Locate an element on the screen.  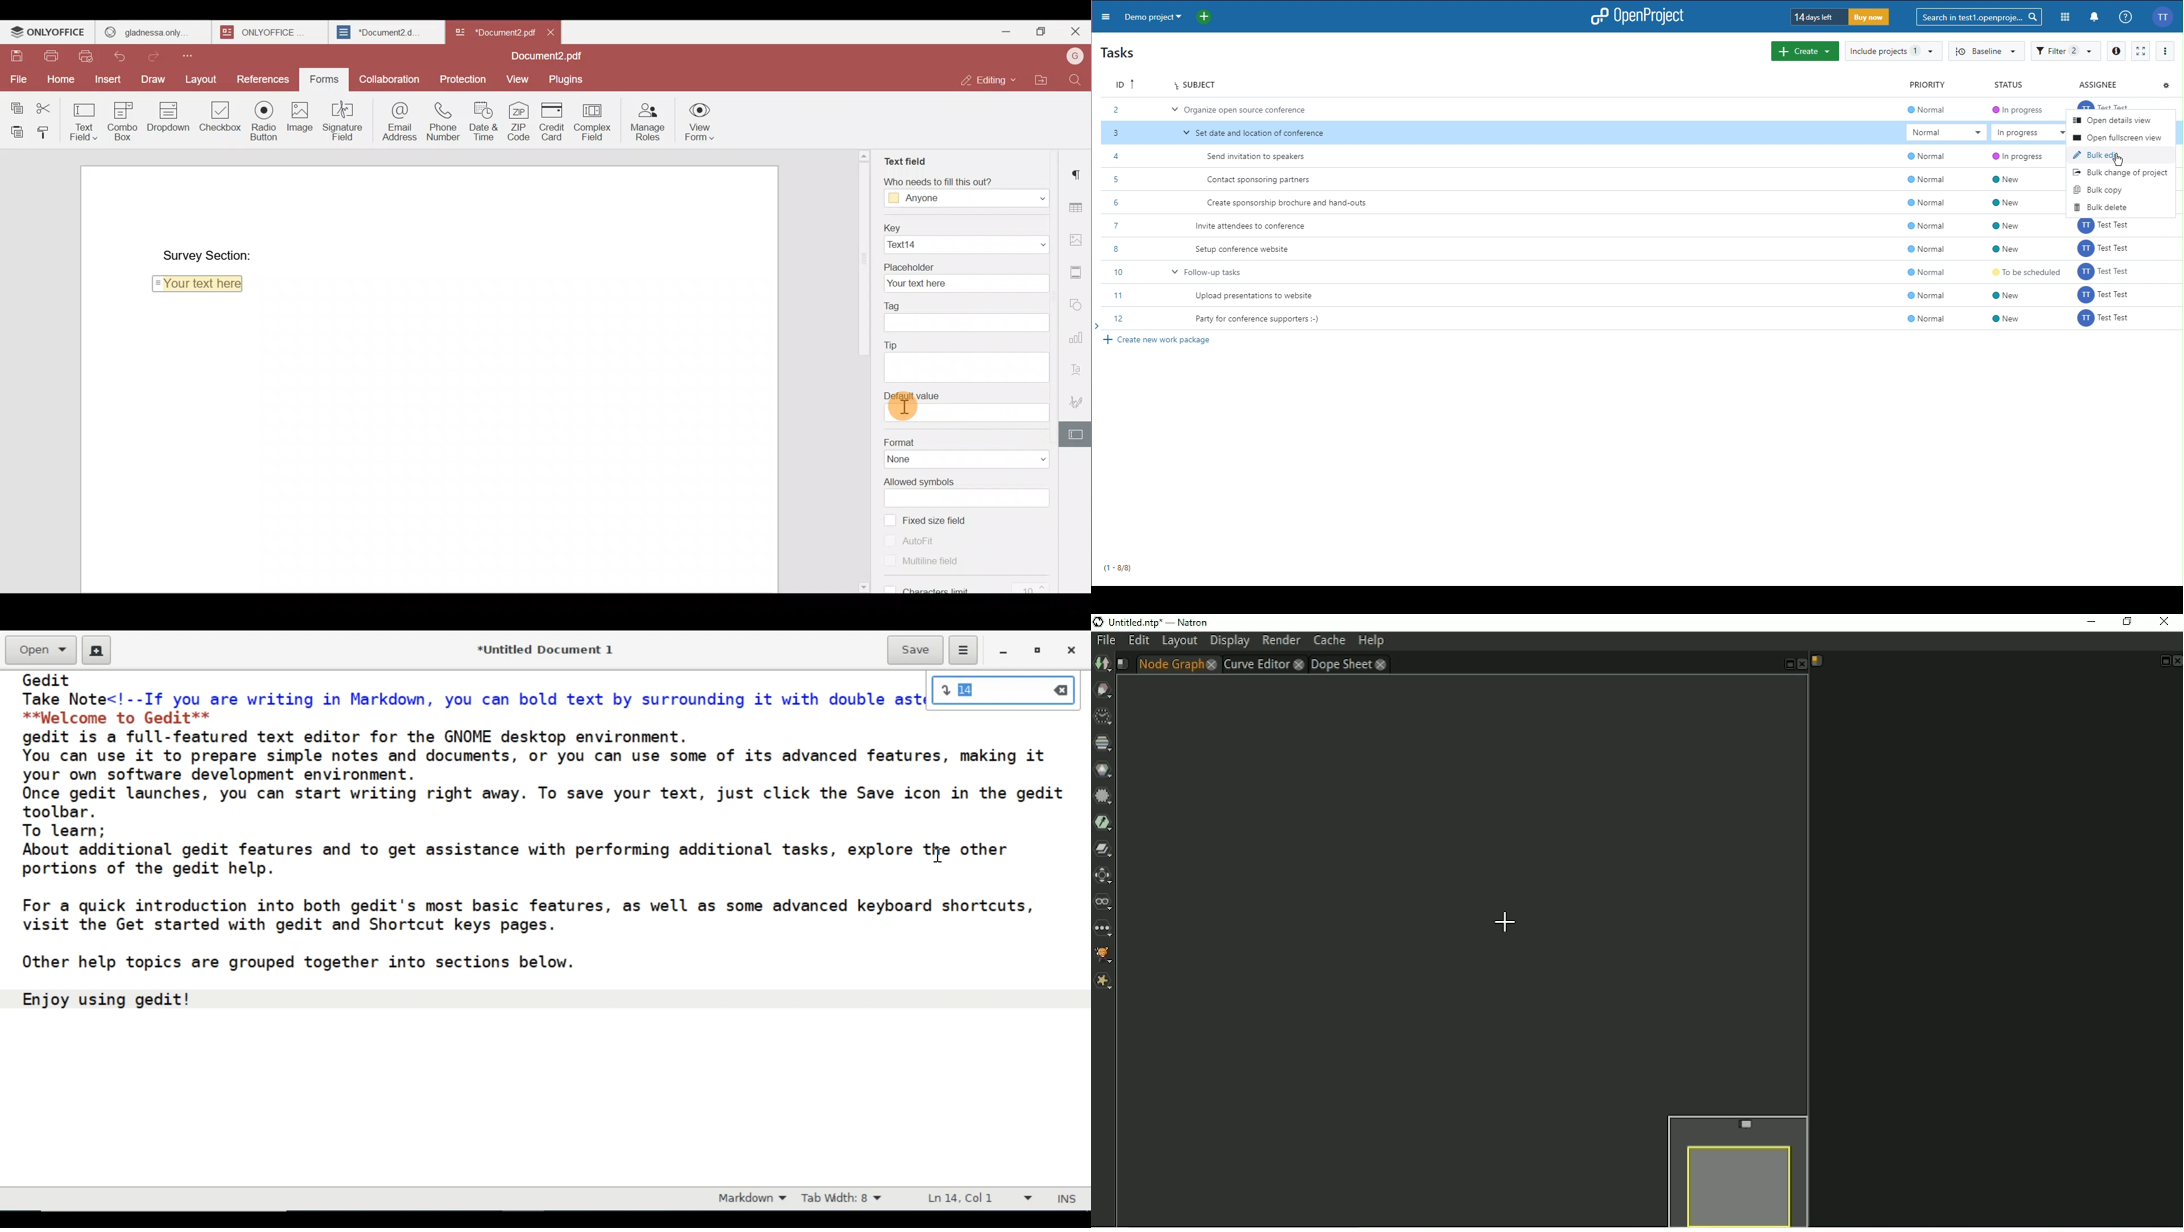
None is located at coordinates (968, 459).